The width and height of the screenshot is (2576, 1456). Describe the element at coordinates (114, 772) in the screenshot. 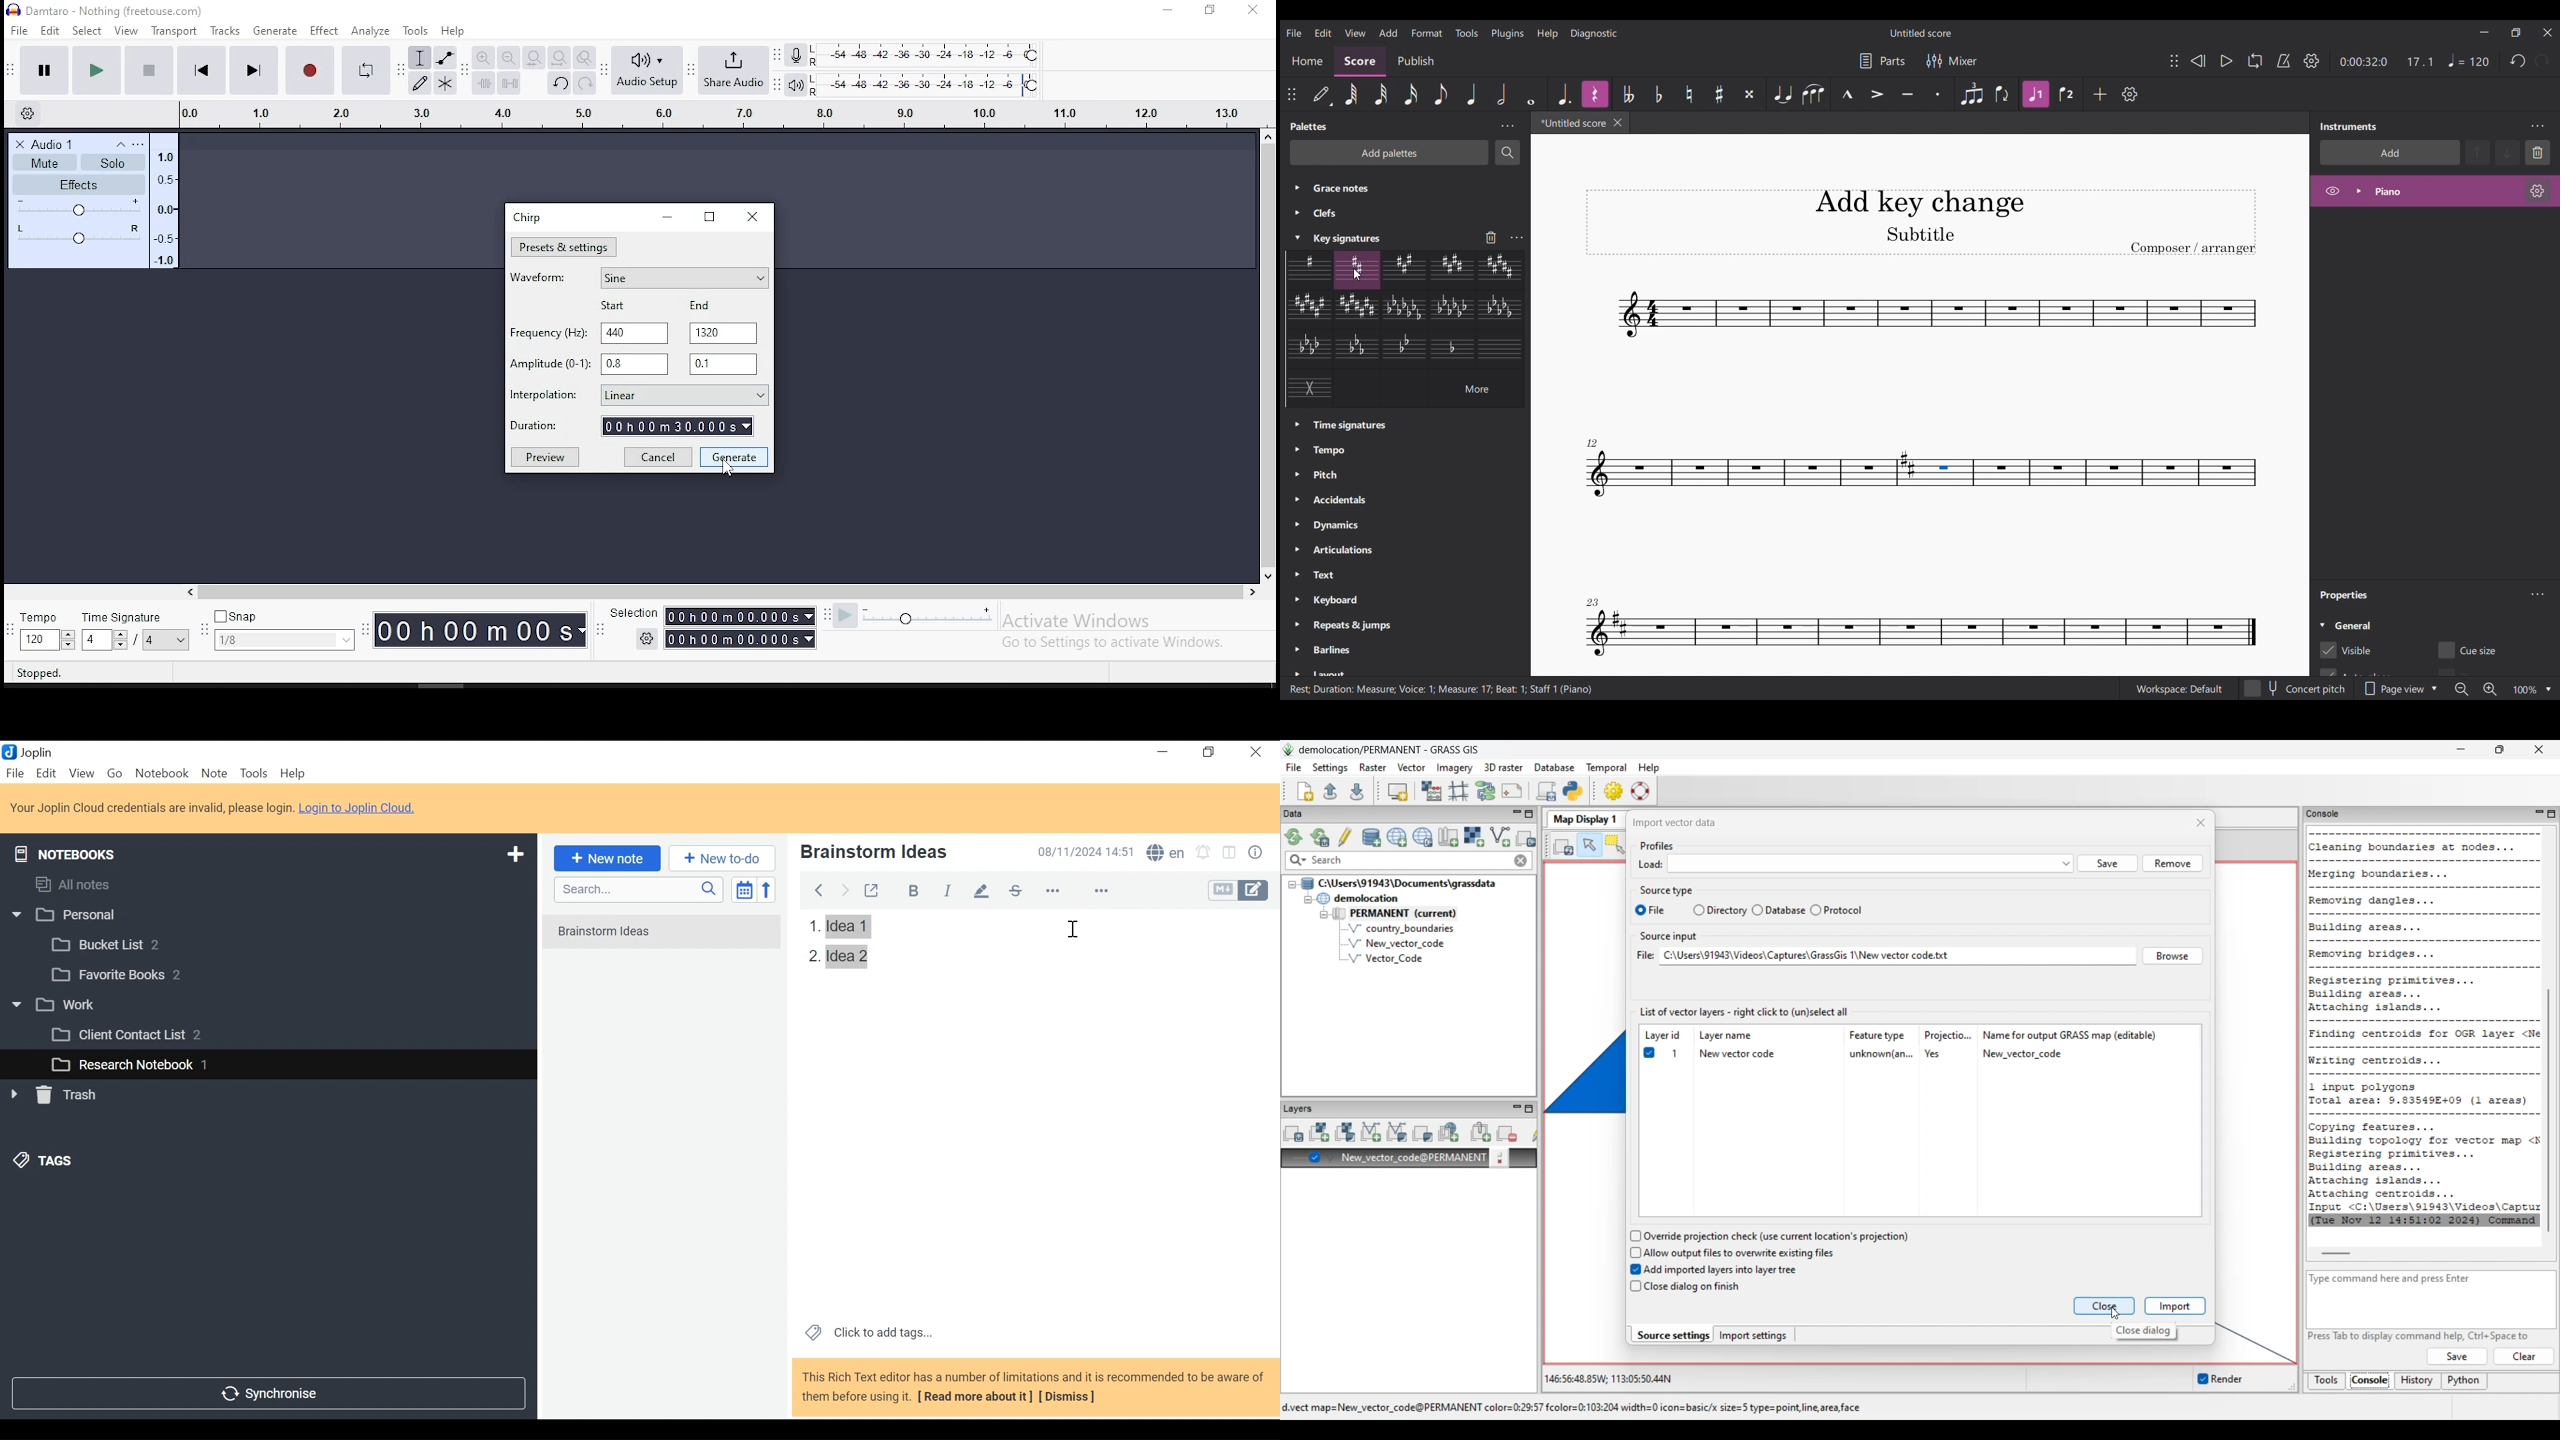

I see `Go` at that location.